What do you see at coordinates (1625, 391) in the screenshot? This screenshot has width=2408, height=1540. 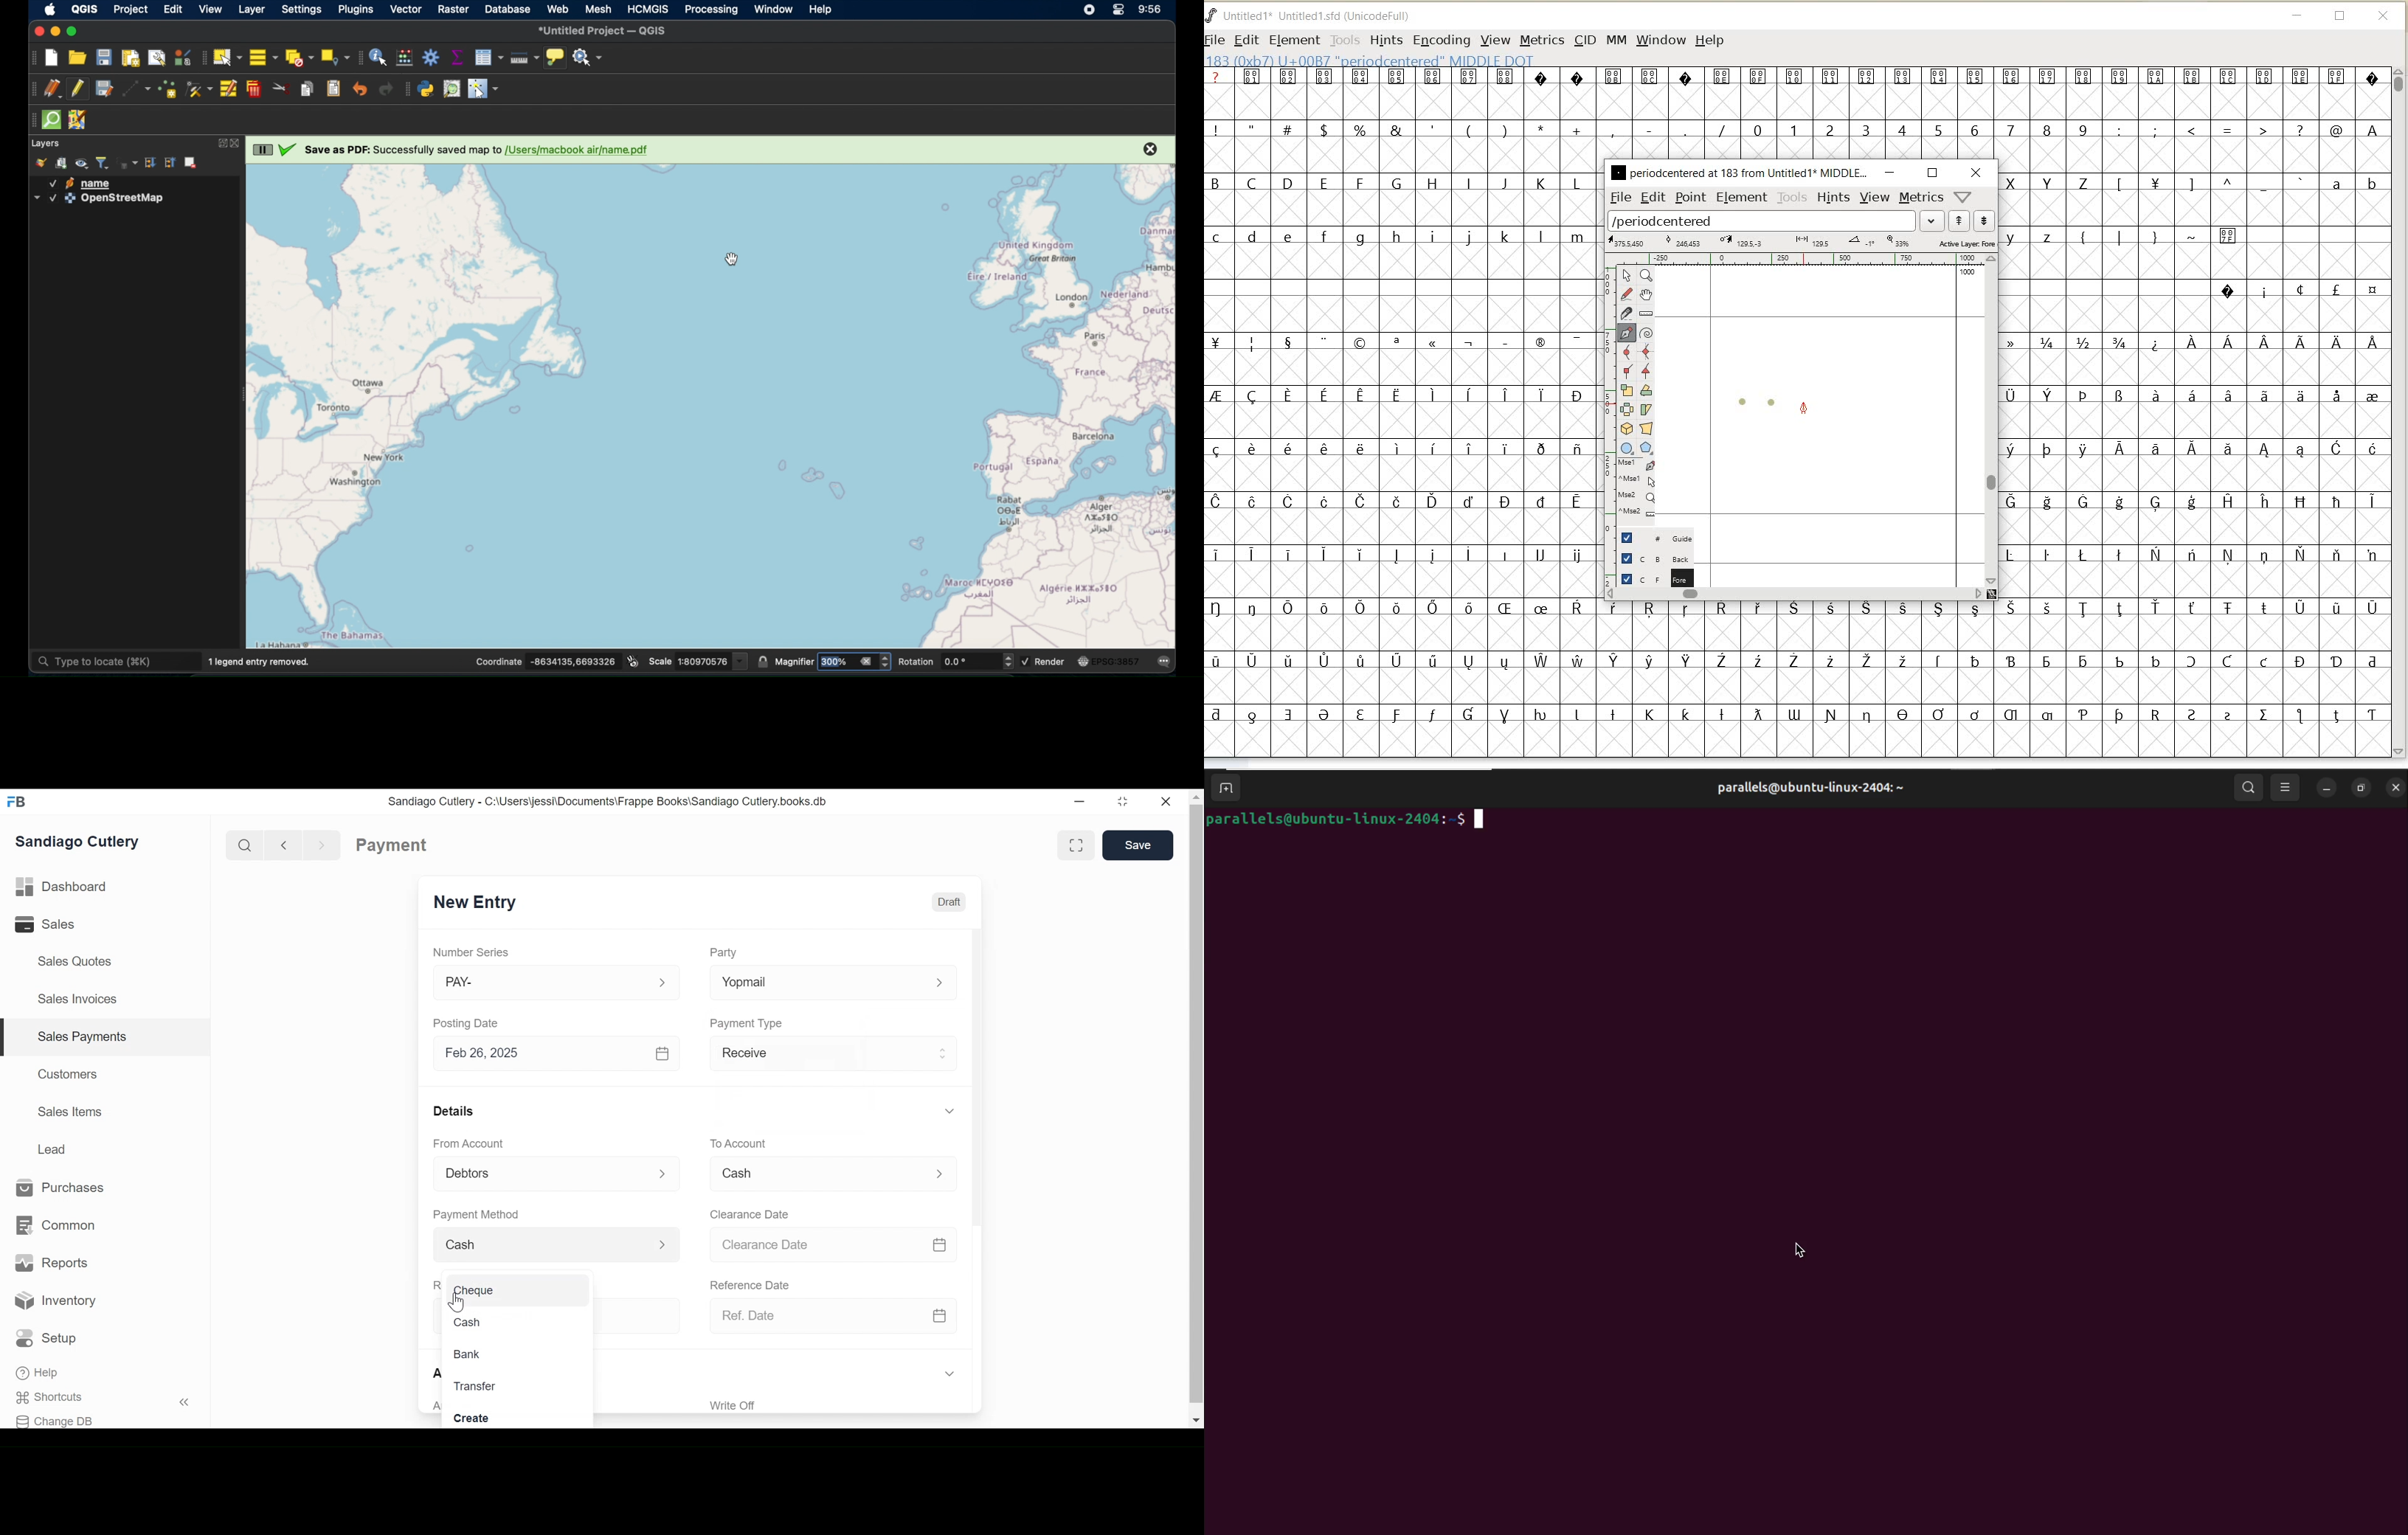 I see `scale the selection` at bounding box center [1625, 391].